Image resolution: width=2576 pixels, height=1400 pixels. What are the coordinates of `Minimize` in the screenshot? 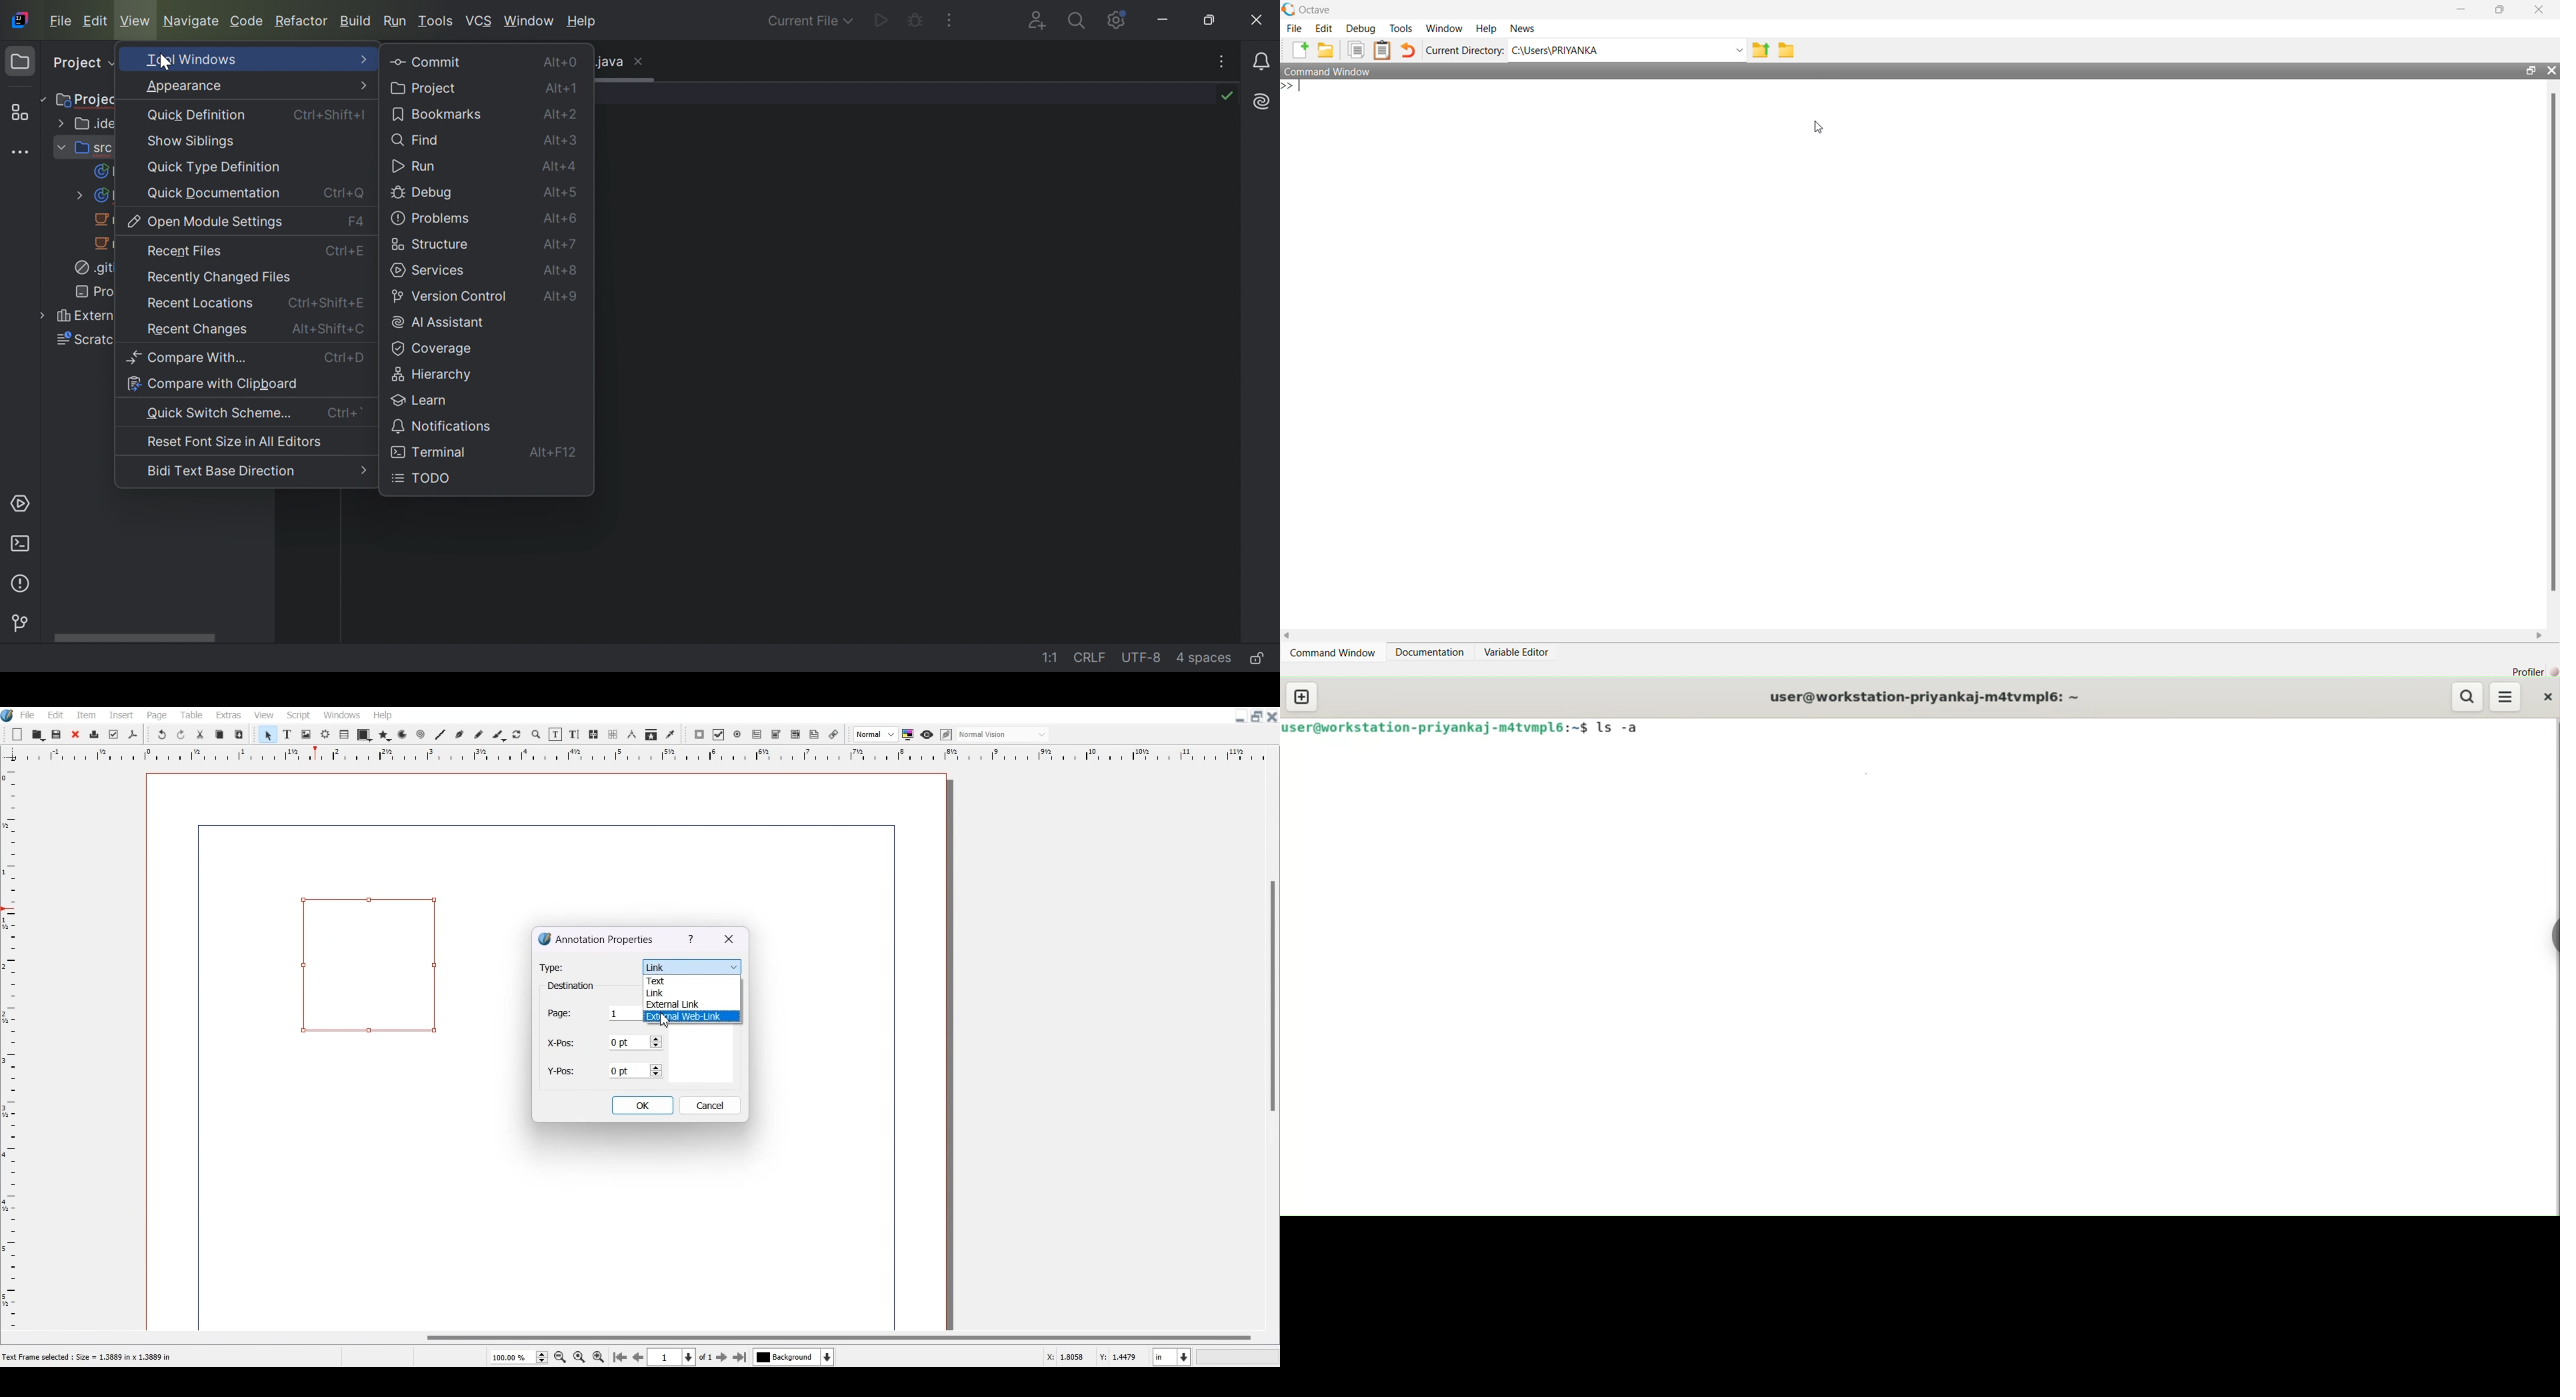 It's located at (1240, 717).